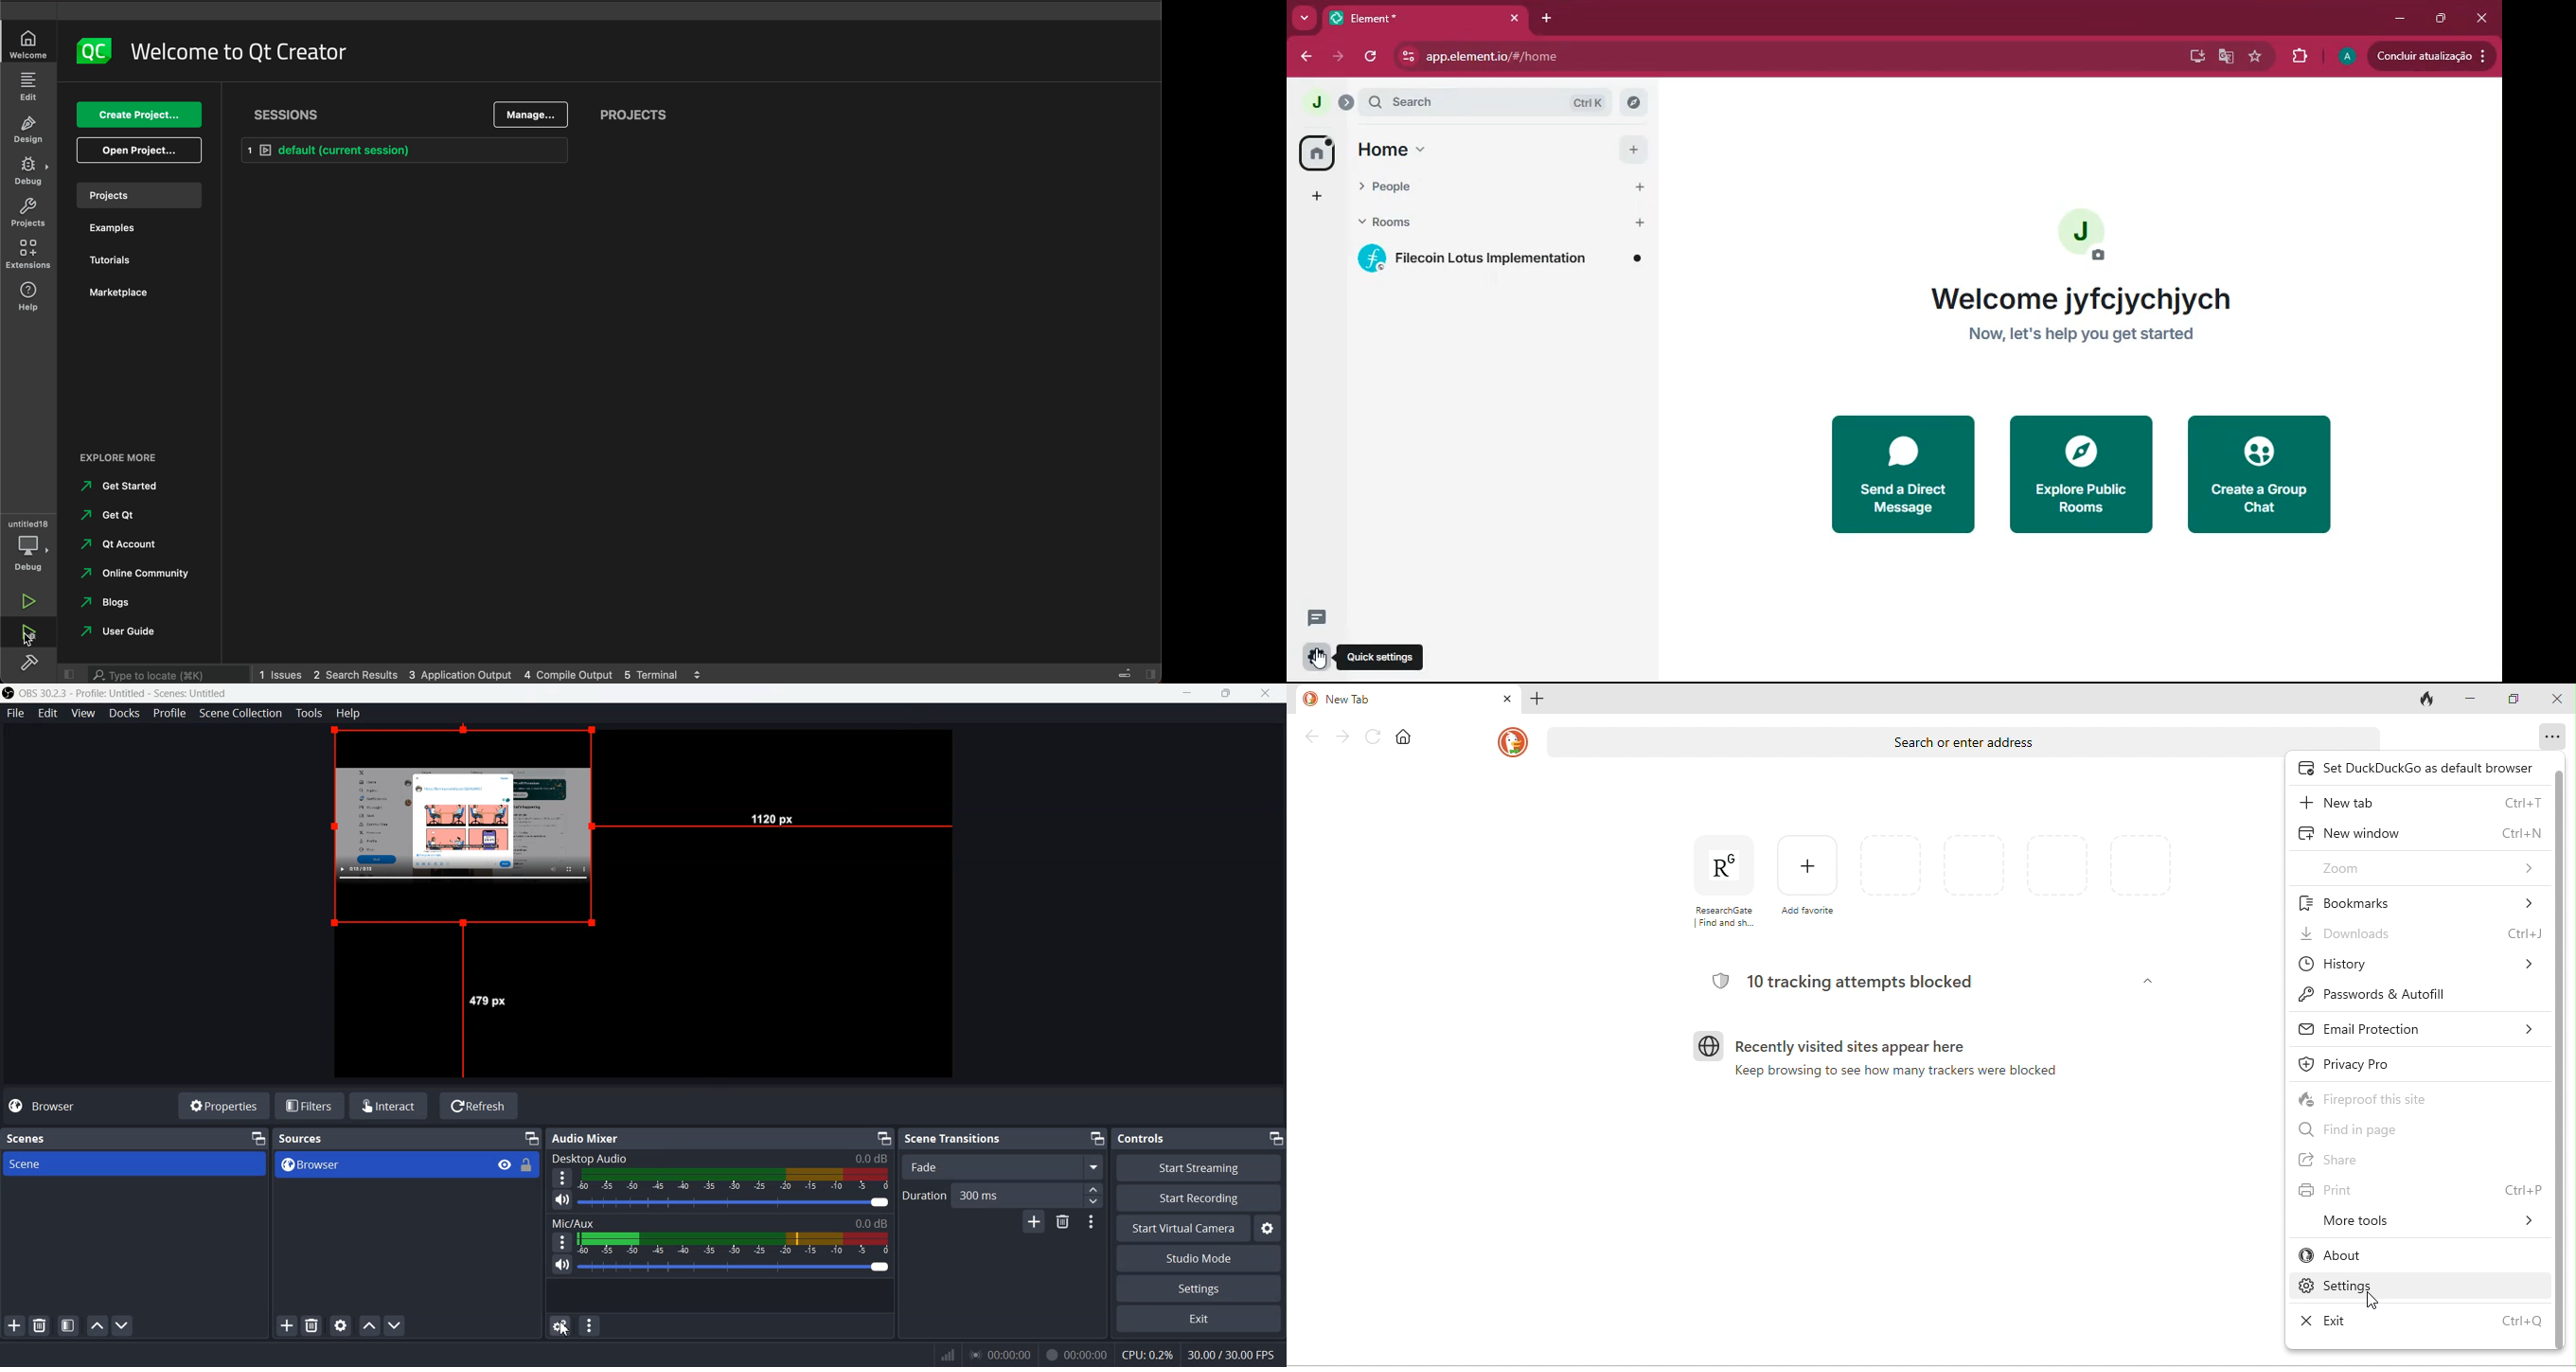 The image size is (2576, 1372). I want to click on duck duck go logo, so click(1307, 698).